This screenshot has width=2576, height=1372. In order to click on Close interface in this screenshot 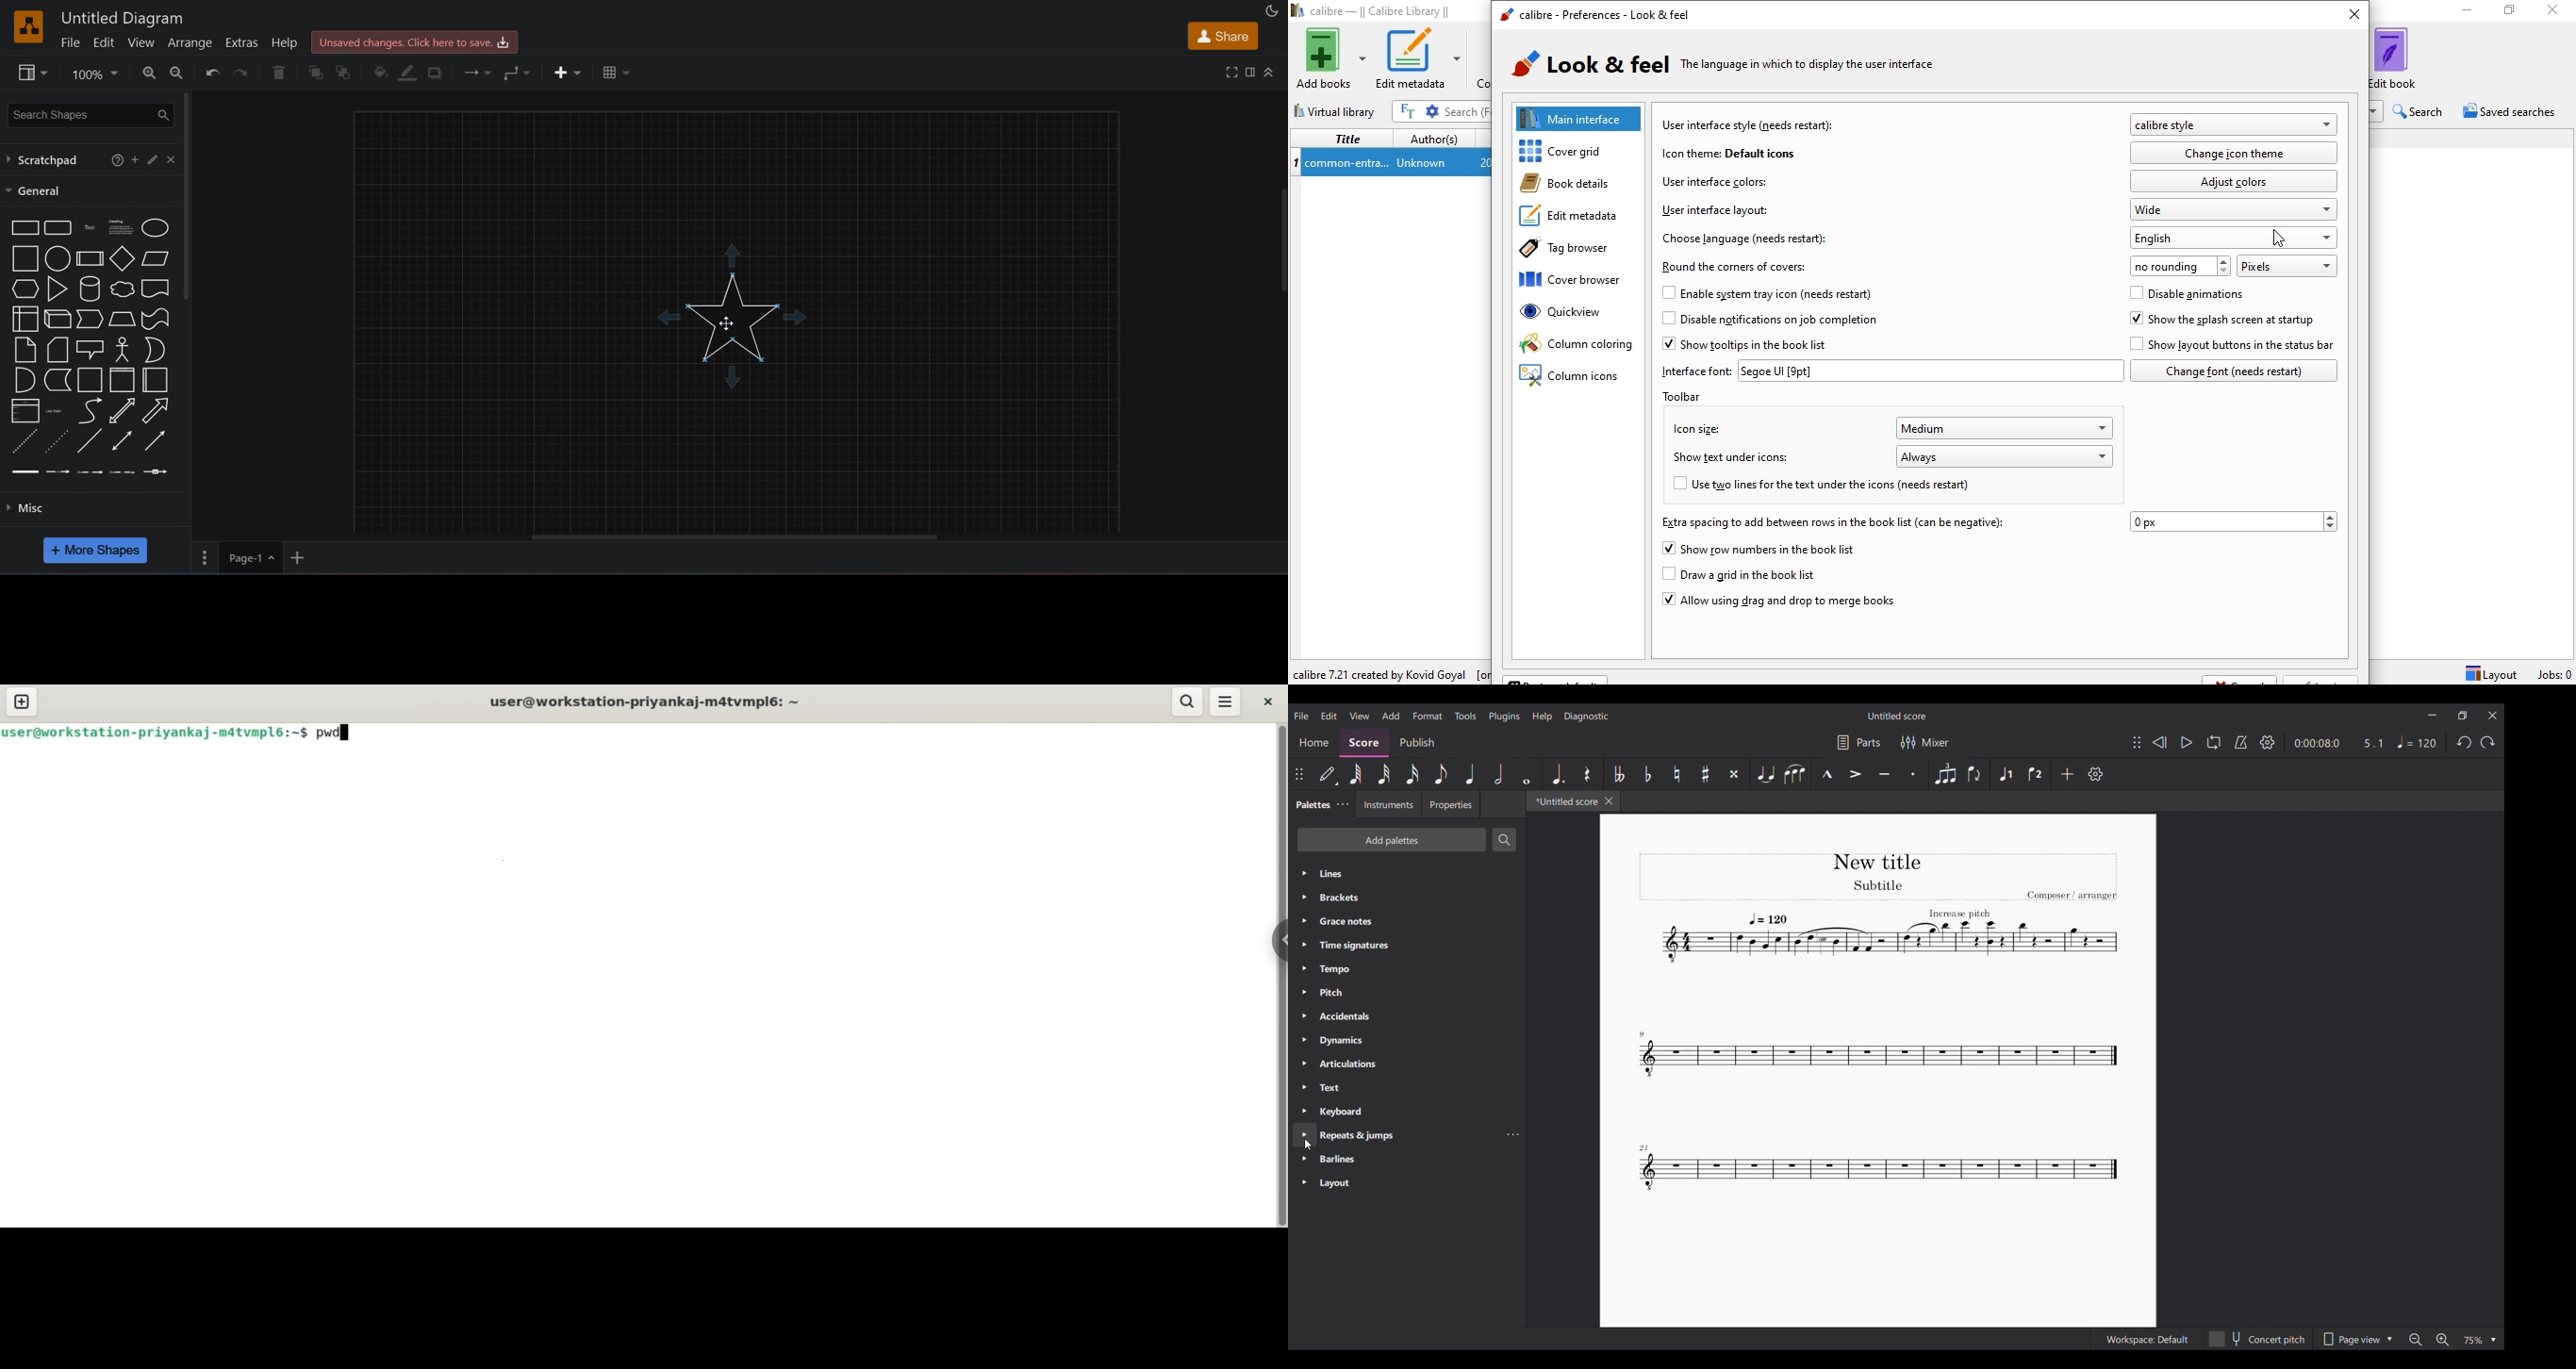, I will do `click(2493, 716)`.